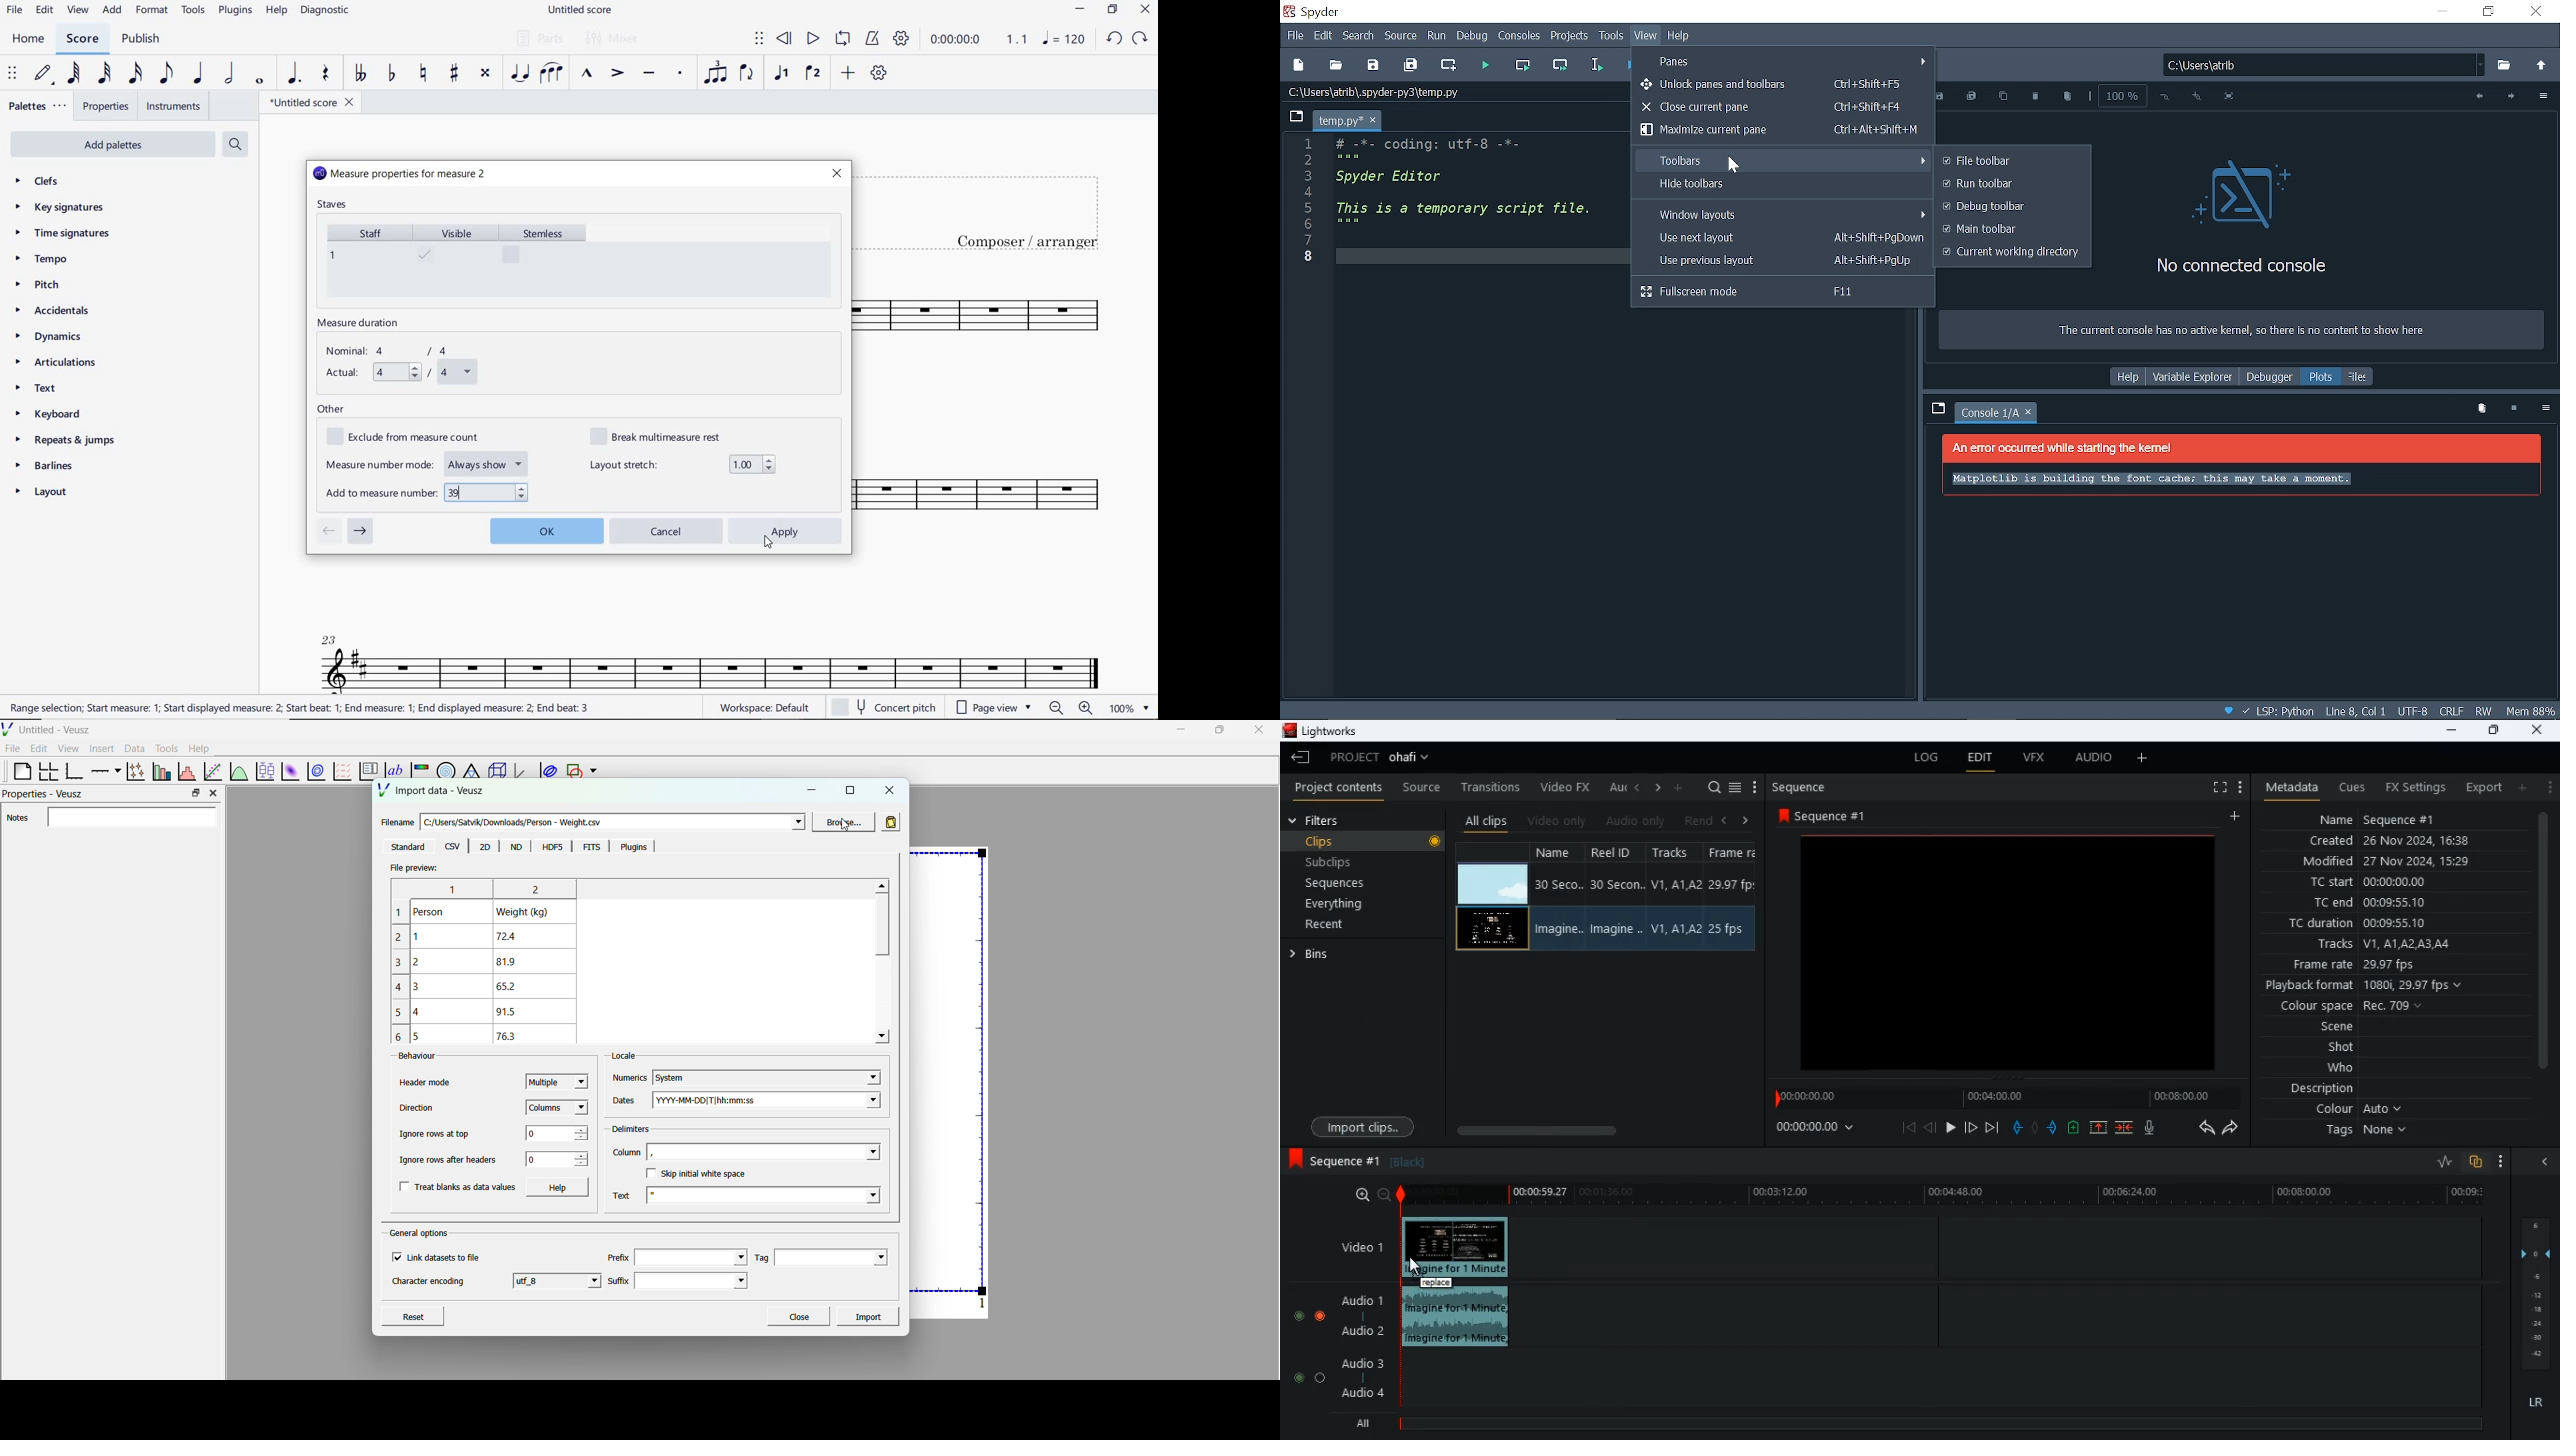 The height and width of the screenshot is (1456, 2576). I want to click on ADD, so click(846, 74).